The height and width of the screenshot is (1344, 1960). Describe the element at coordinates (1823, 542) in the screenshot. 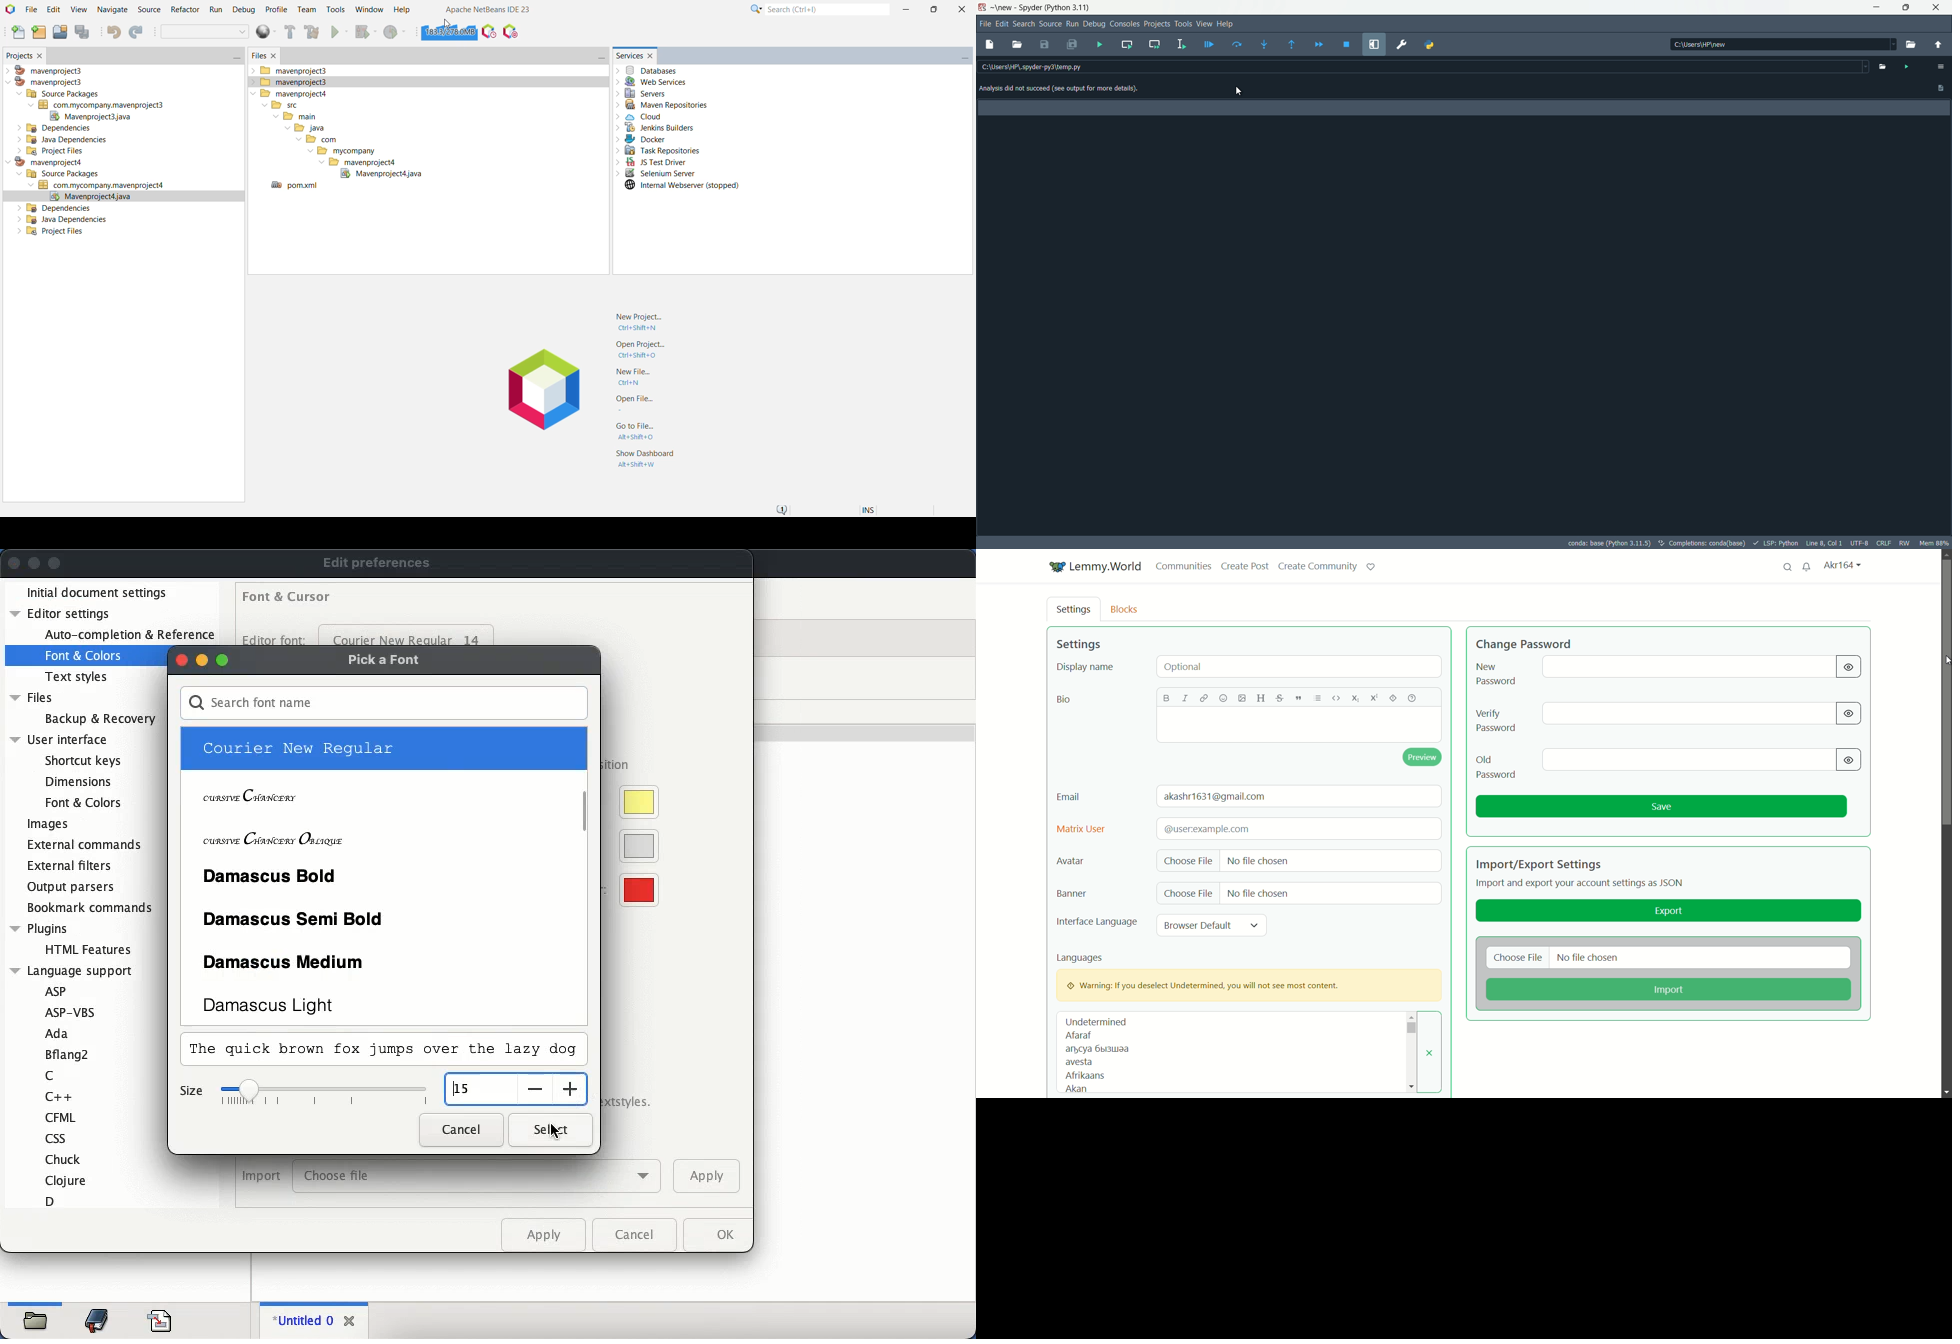

I see `cursor position` at that location.